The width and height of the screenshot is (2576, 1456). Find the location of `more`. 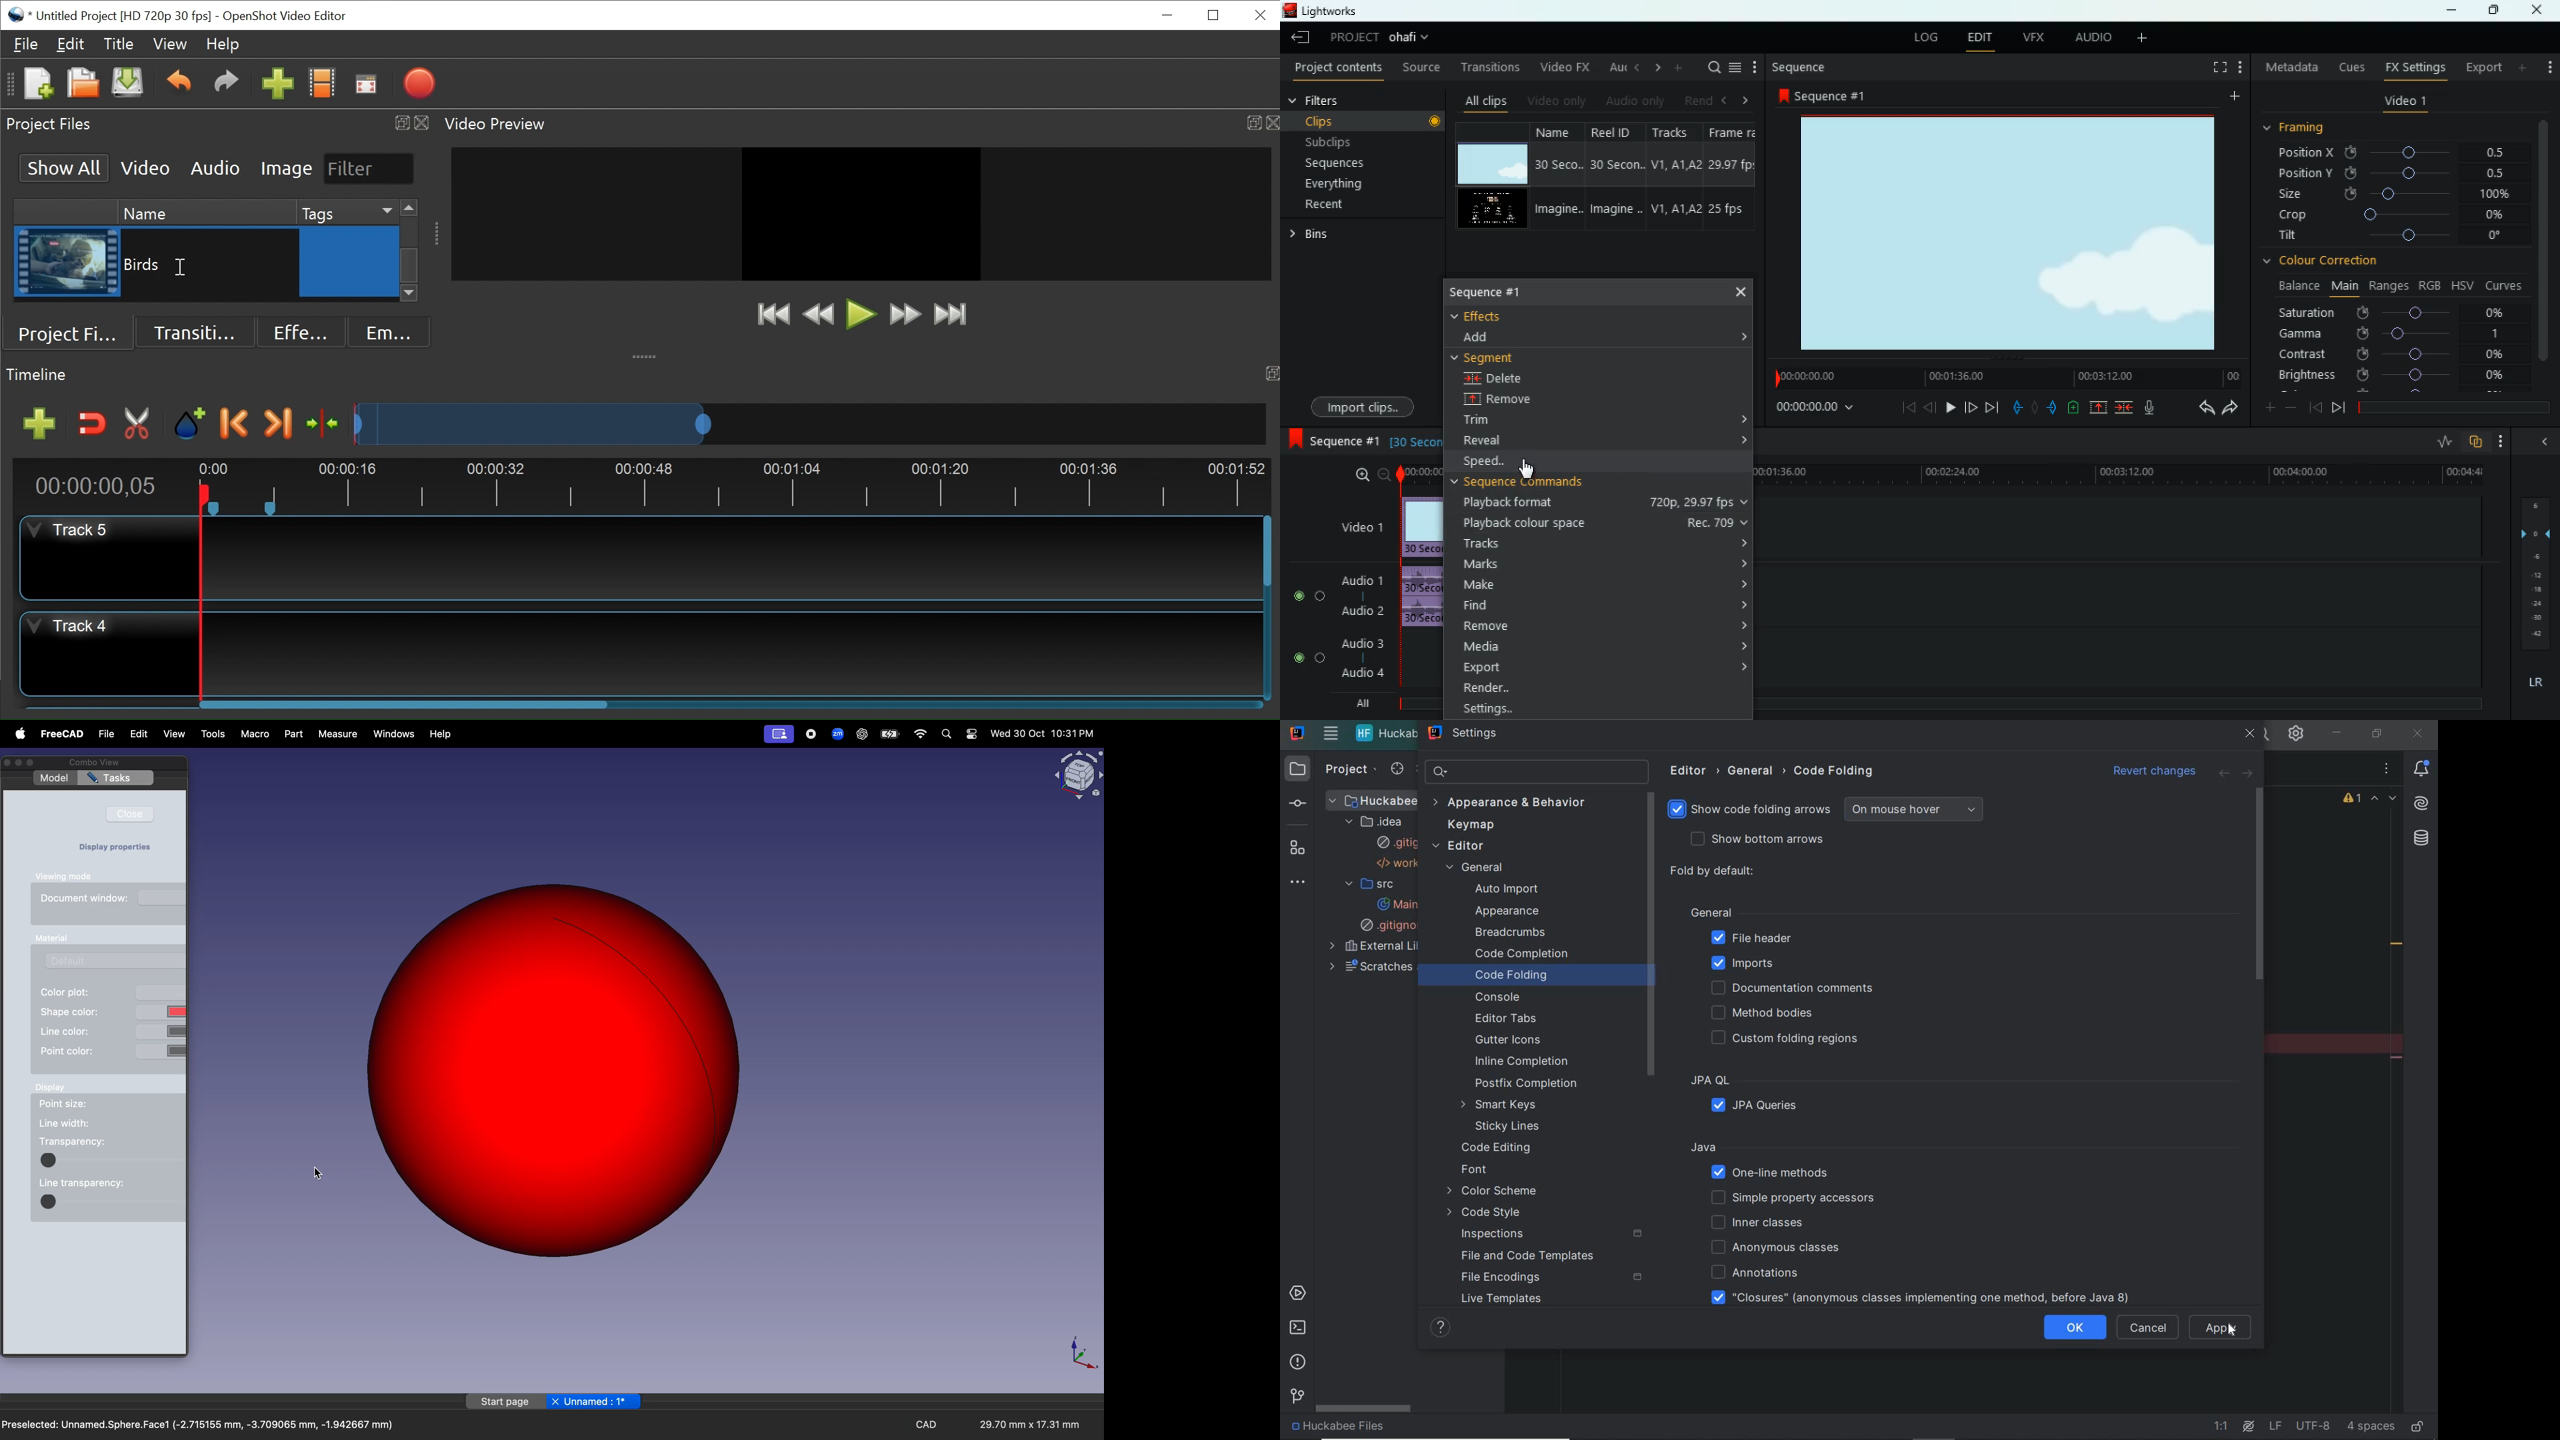

more is located at coordinates (2240, 67).